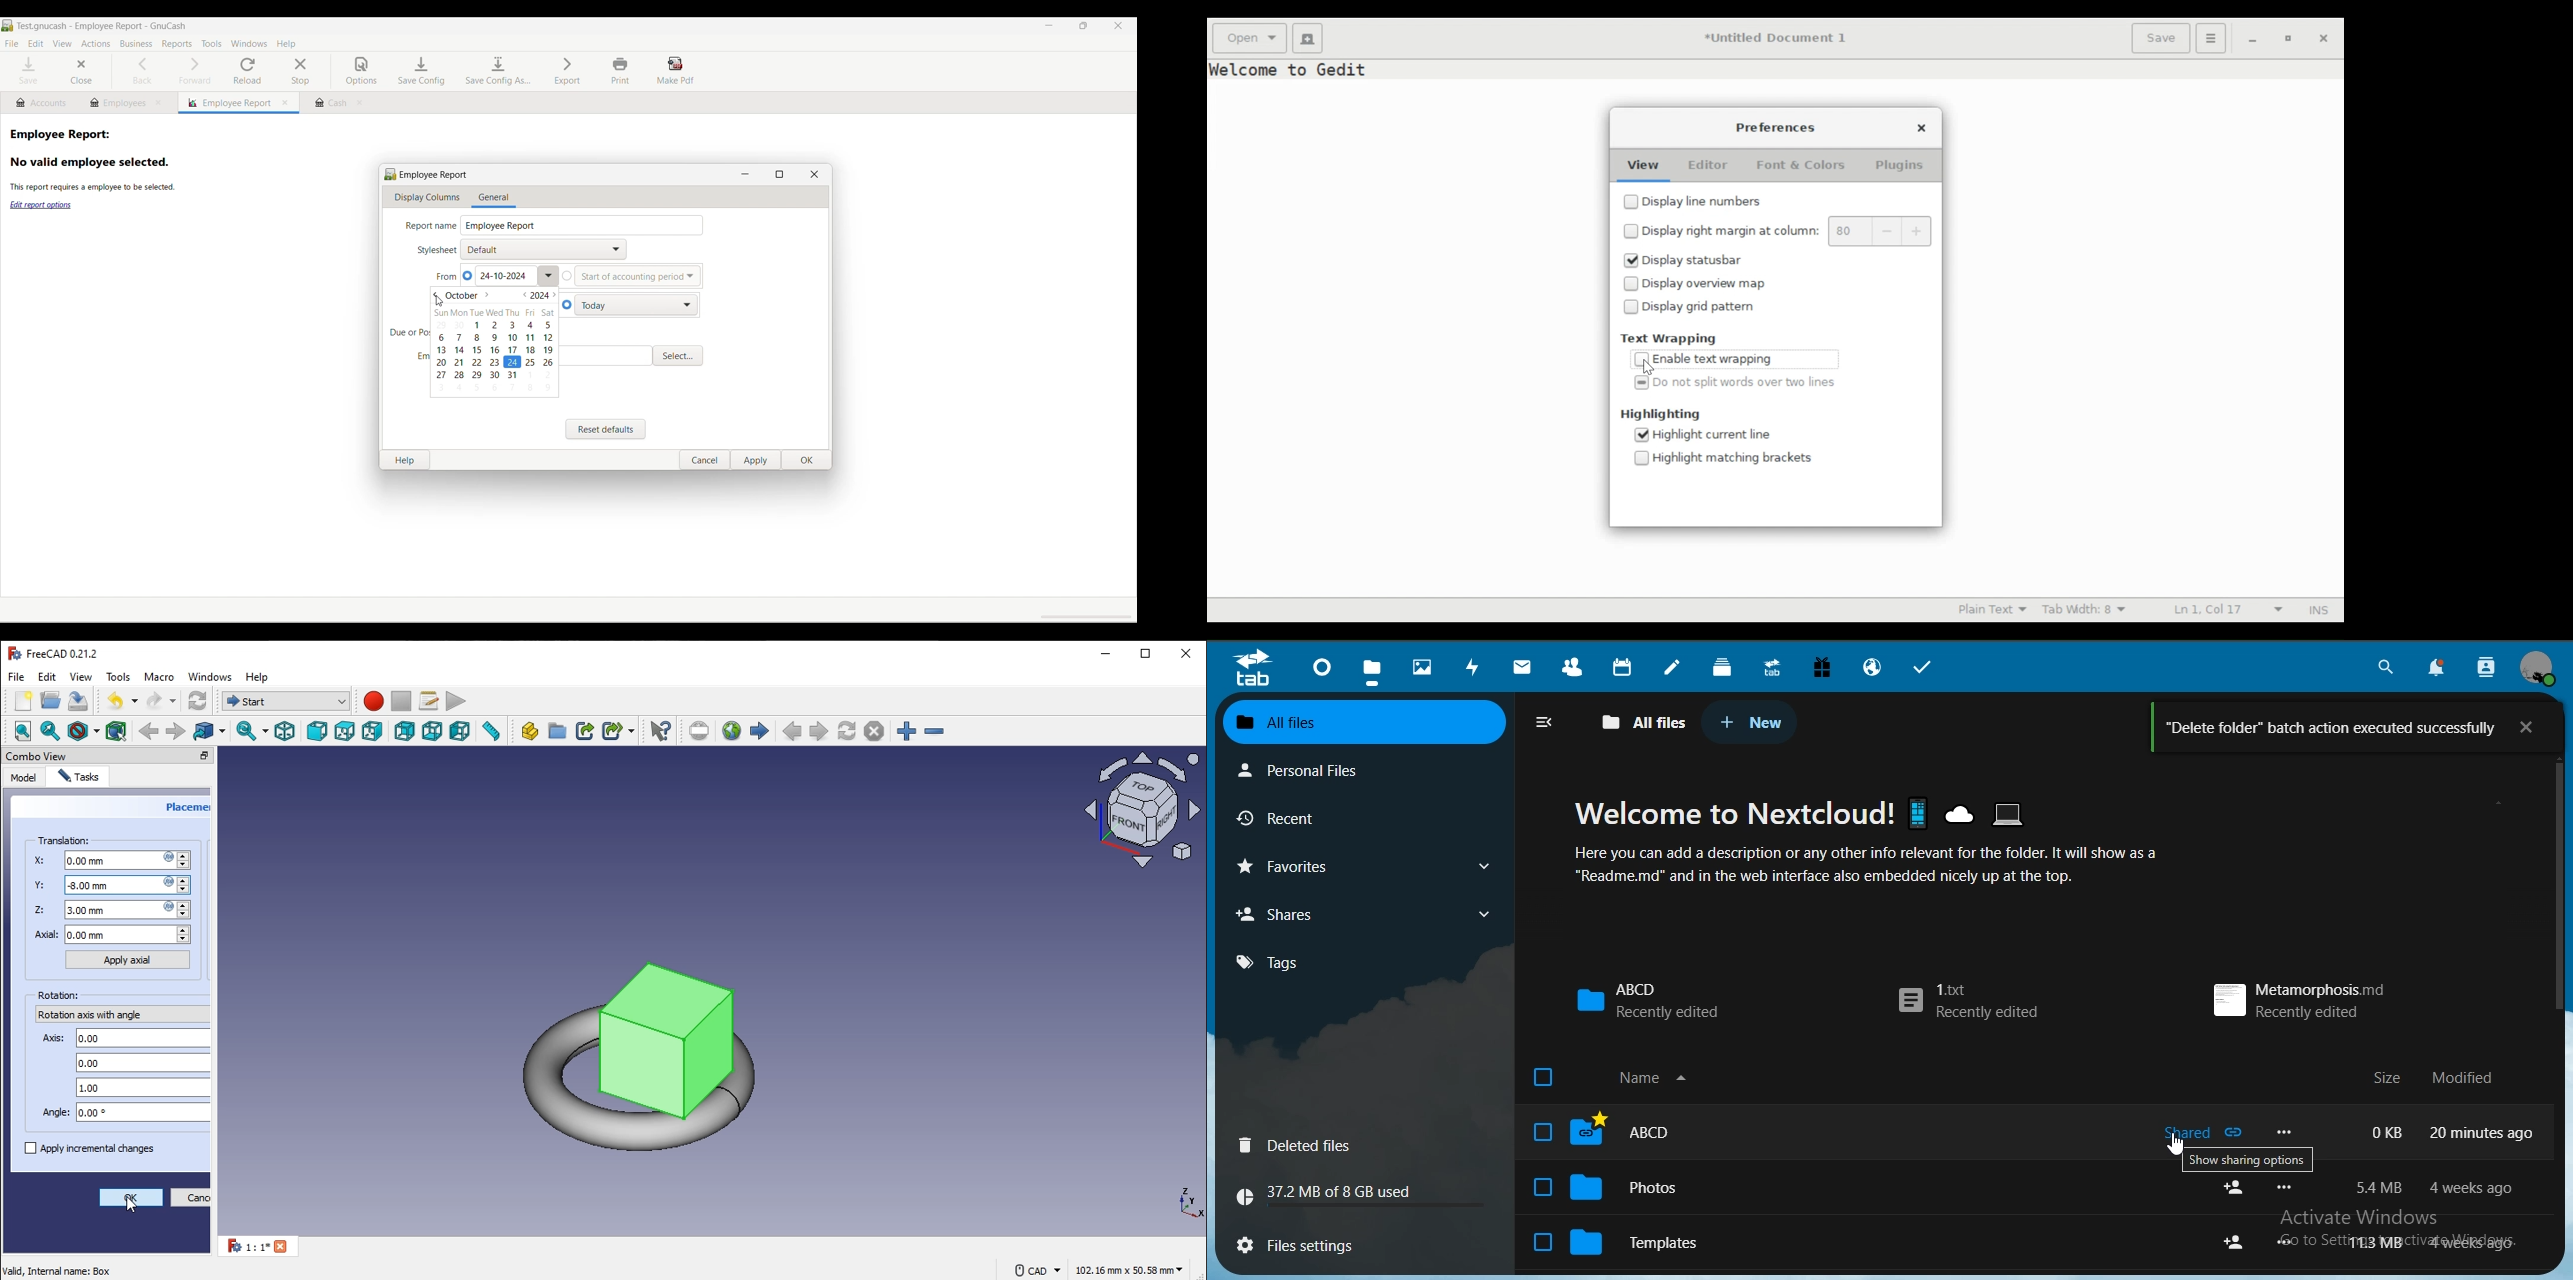 This screenshot has width=2576, height=1288. Describe the element at coordinates (1624, 666) in the screenshot. I see `calendar` at that location.